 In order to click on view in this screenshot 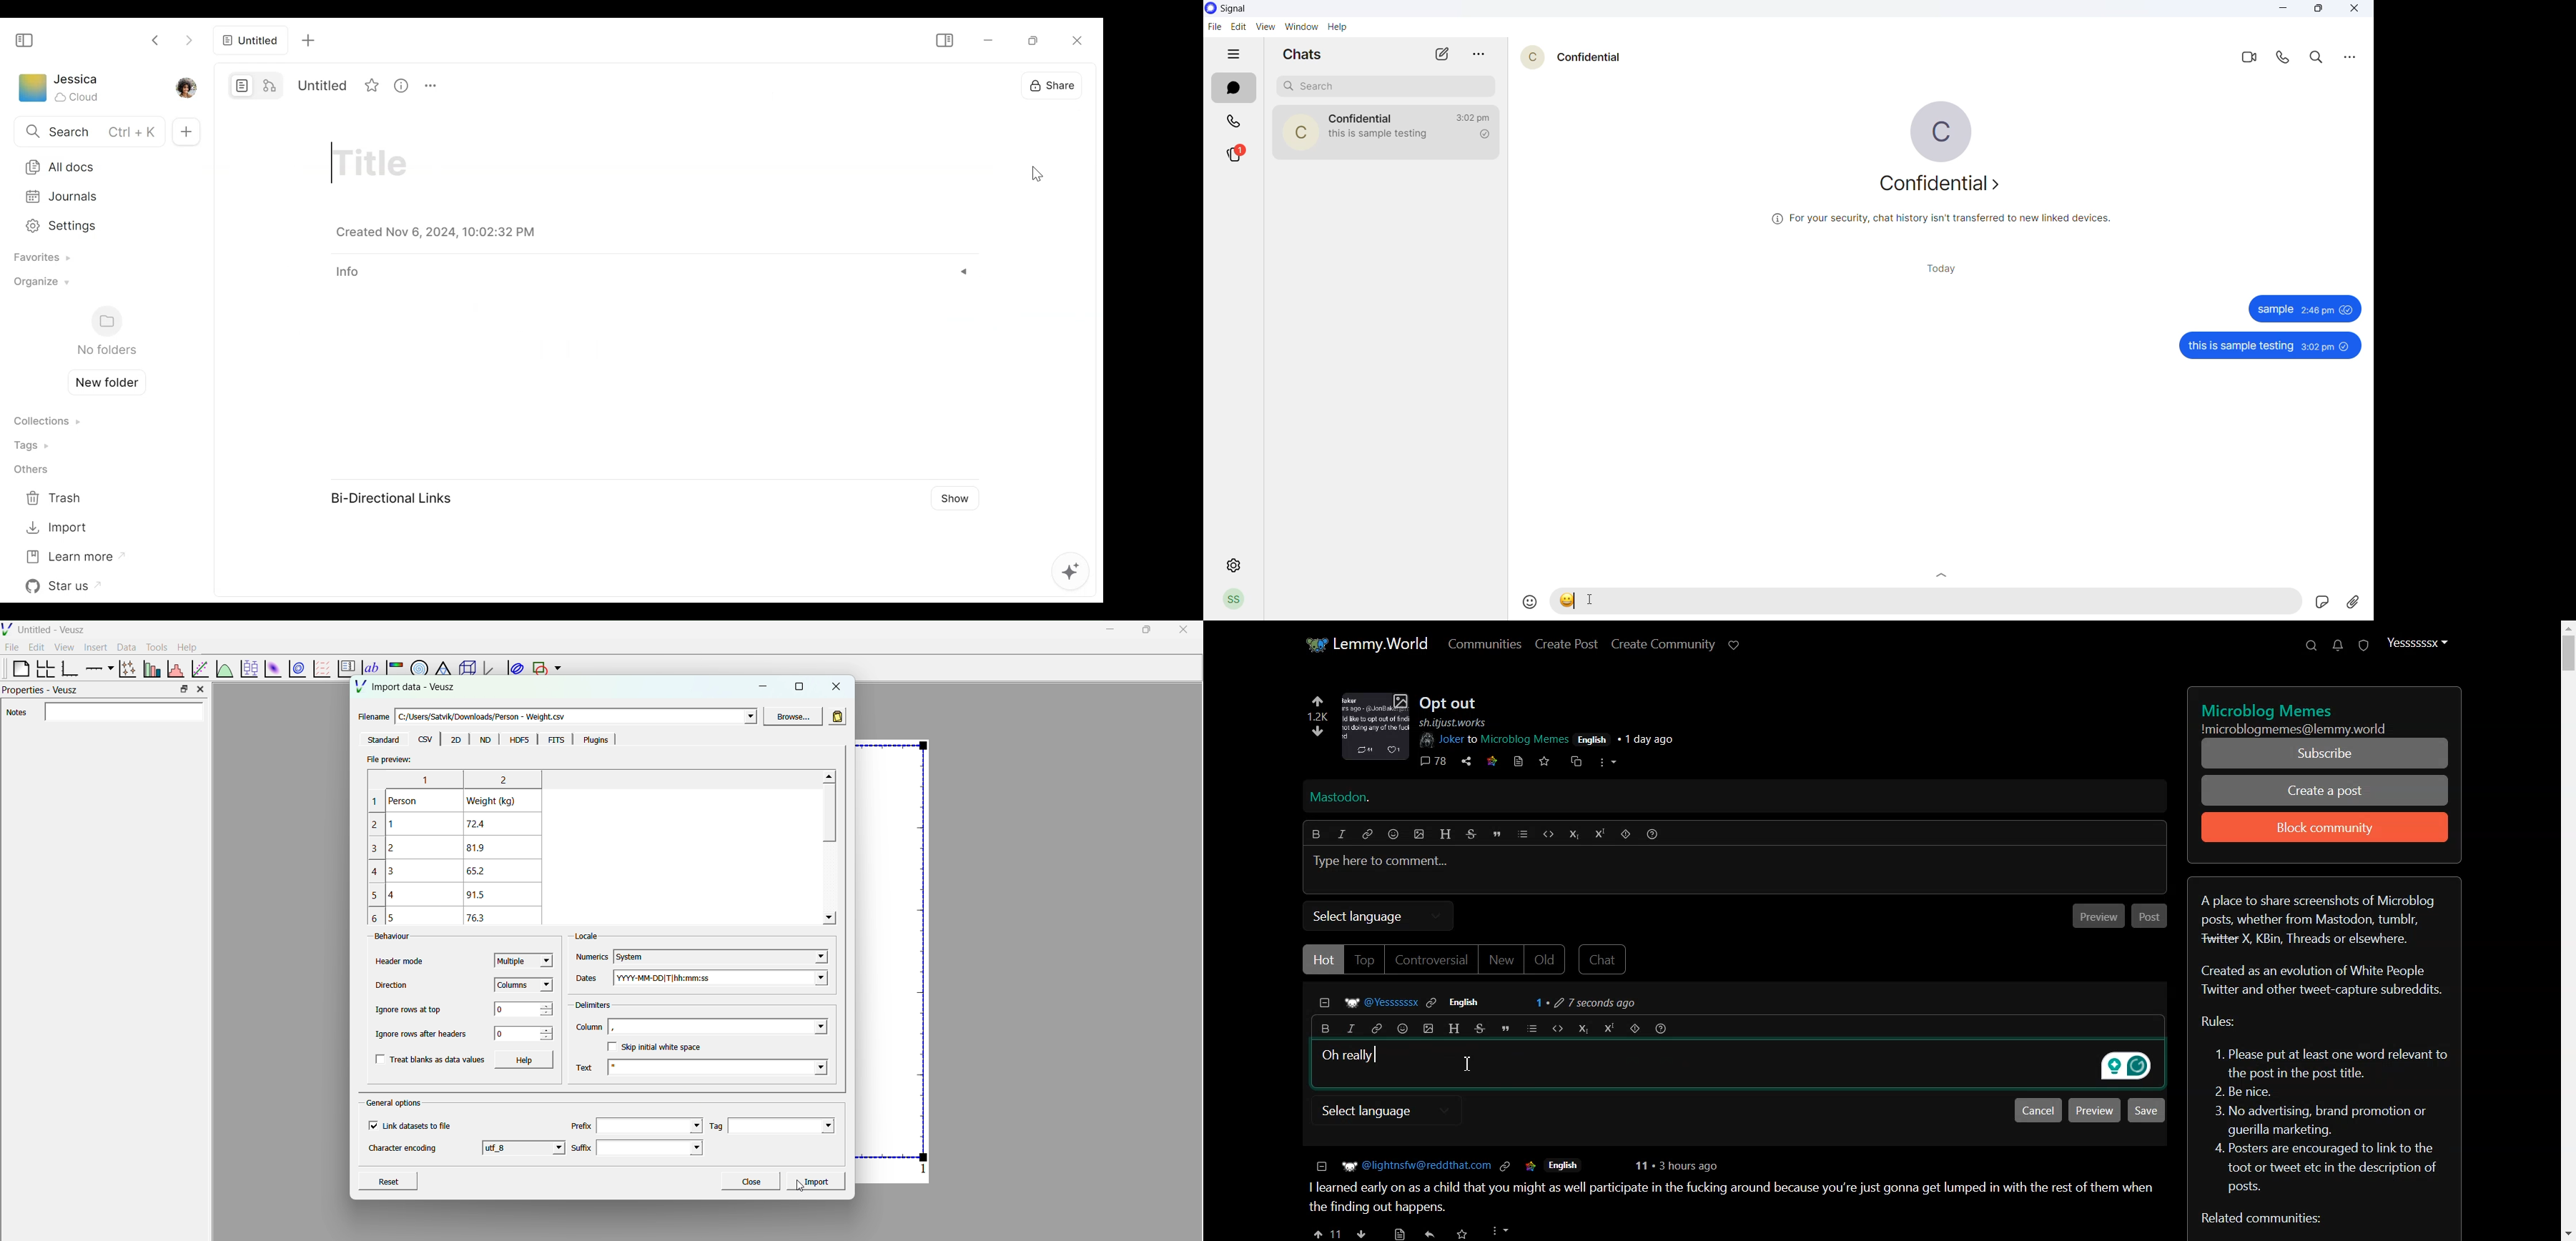, I will do `click(1269, 26)`.